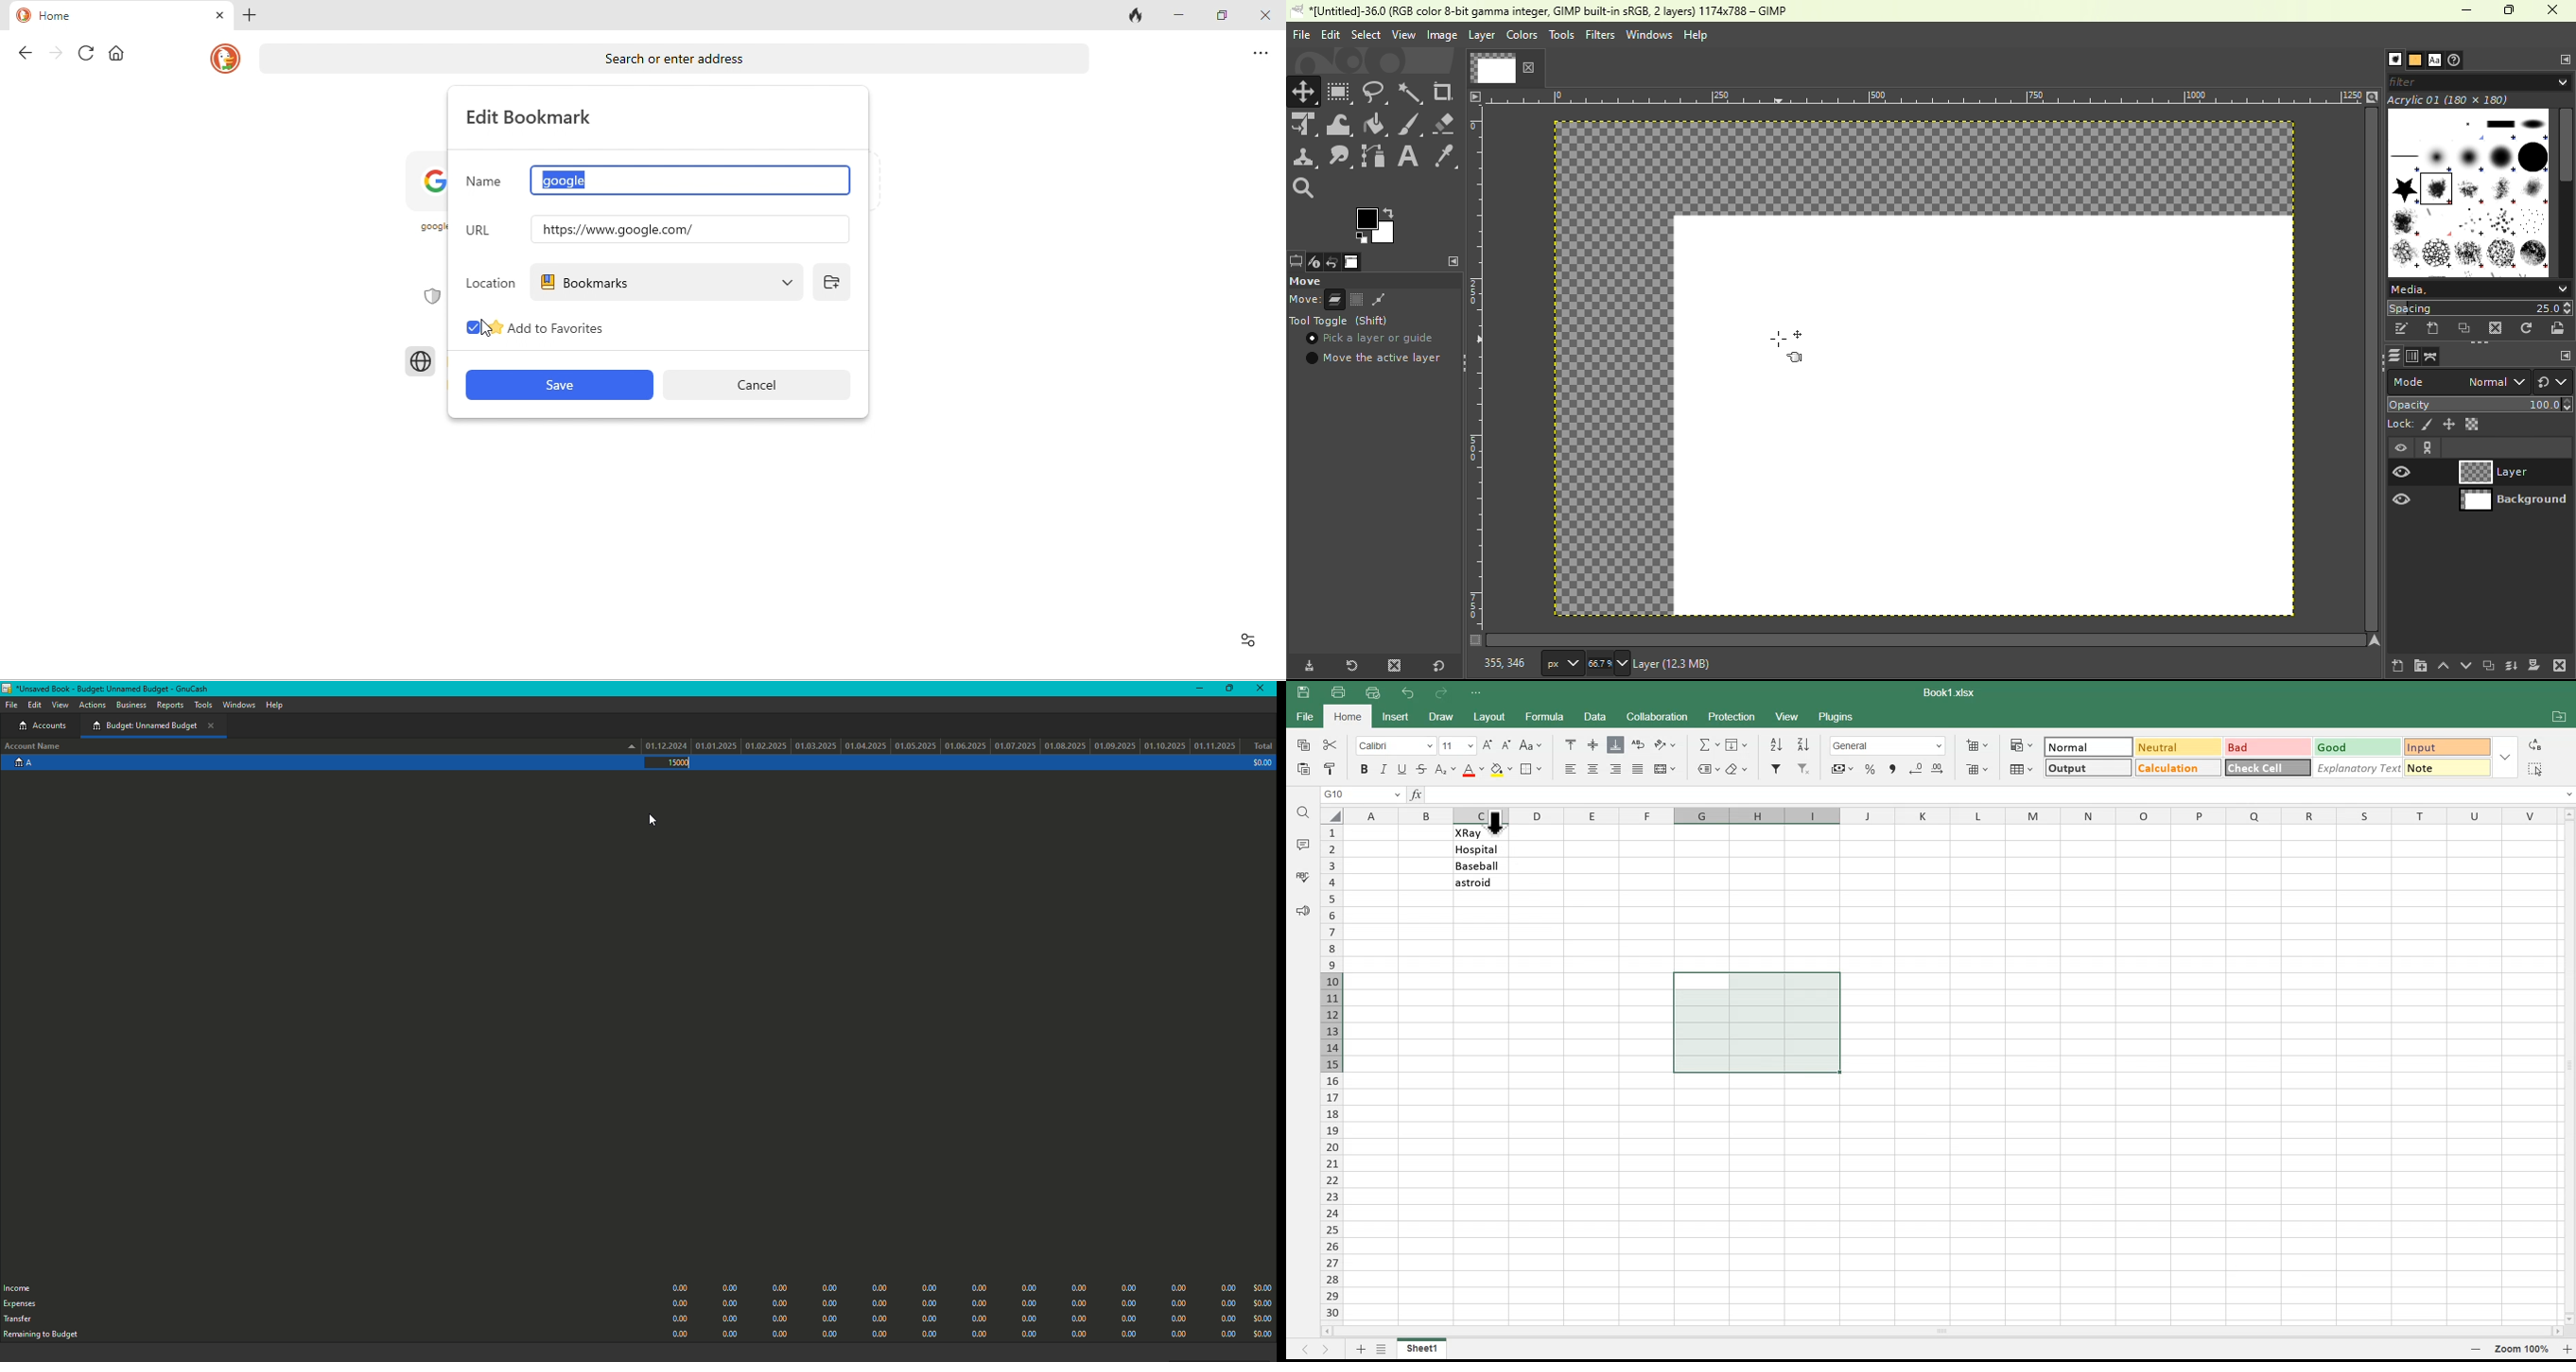 The width and height of the screenshot is (2576, 1372). I want to click on Horizontal scroll bar, so click(2567, 193).